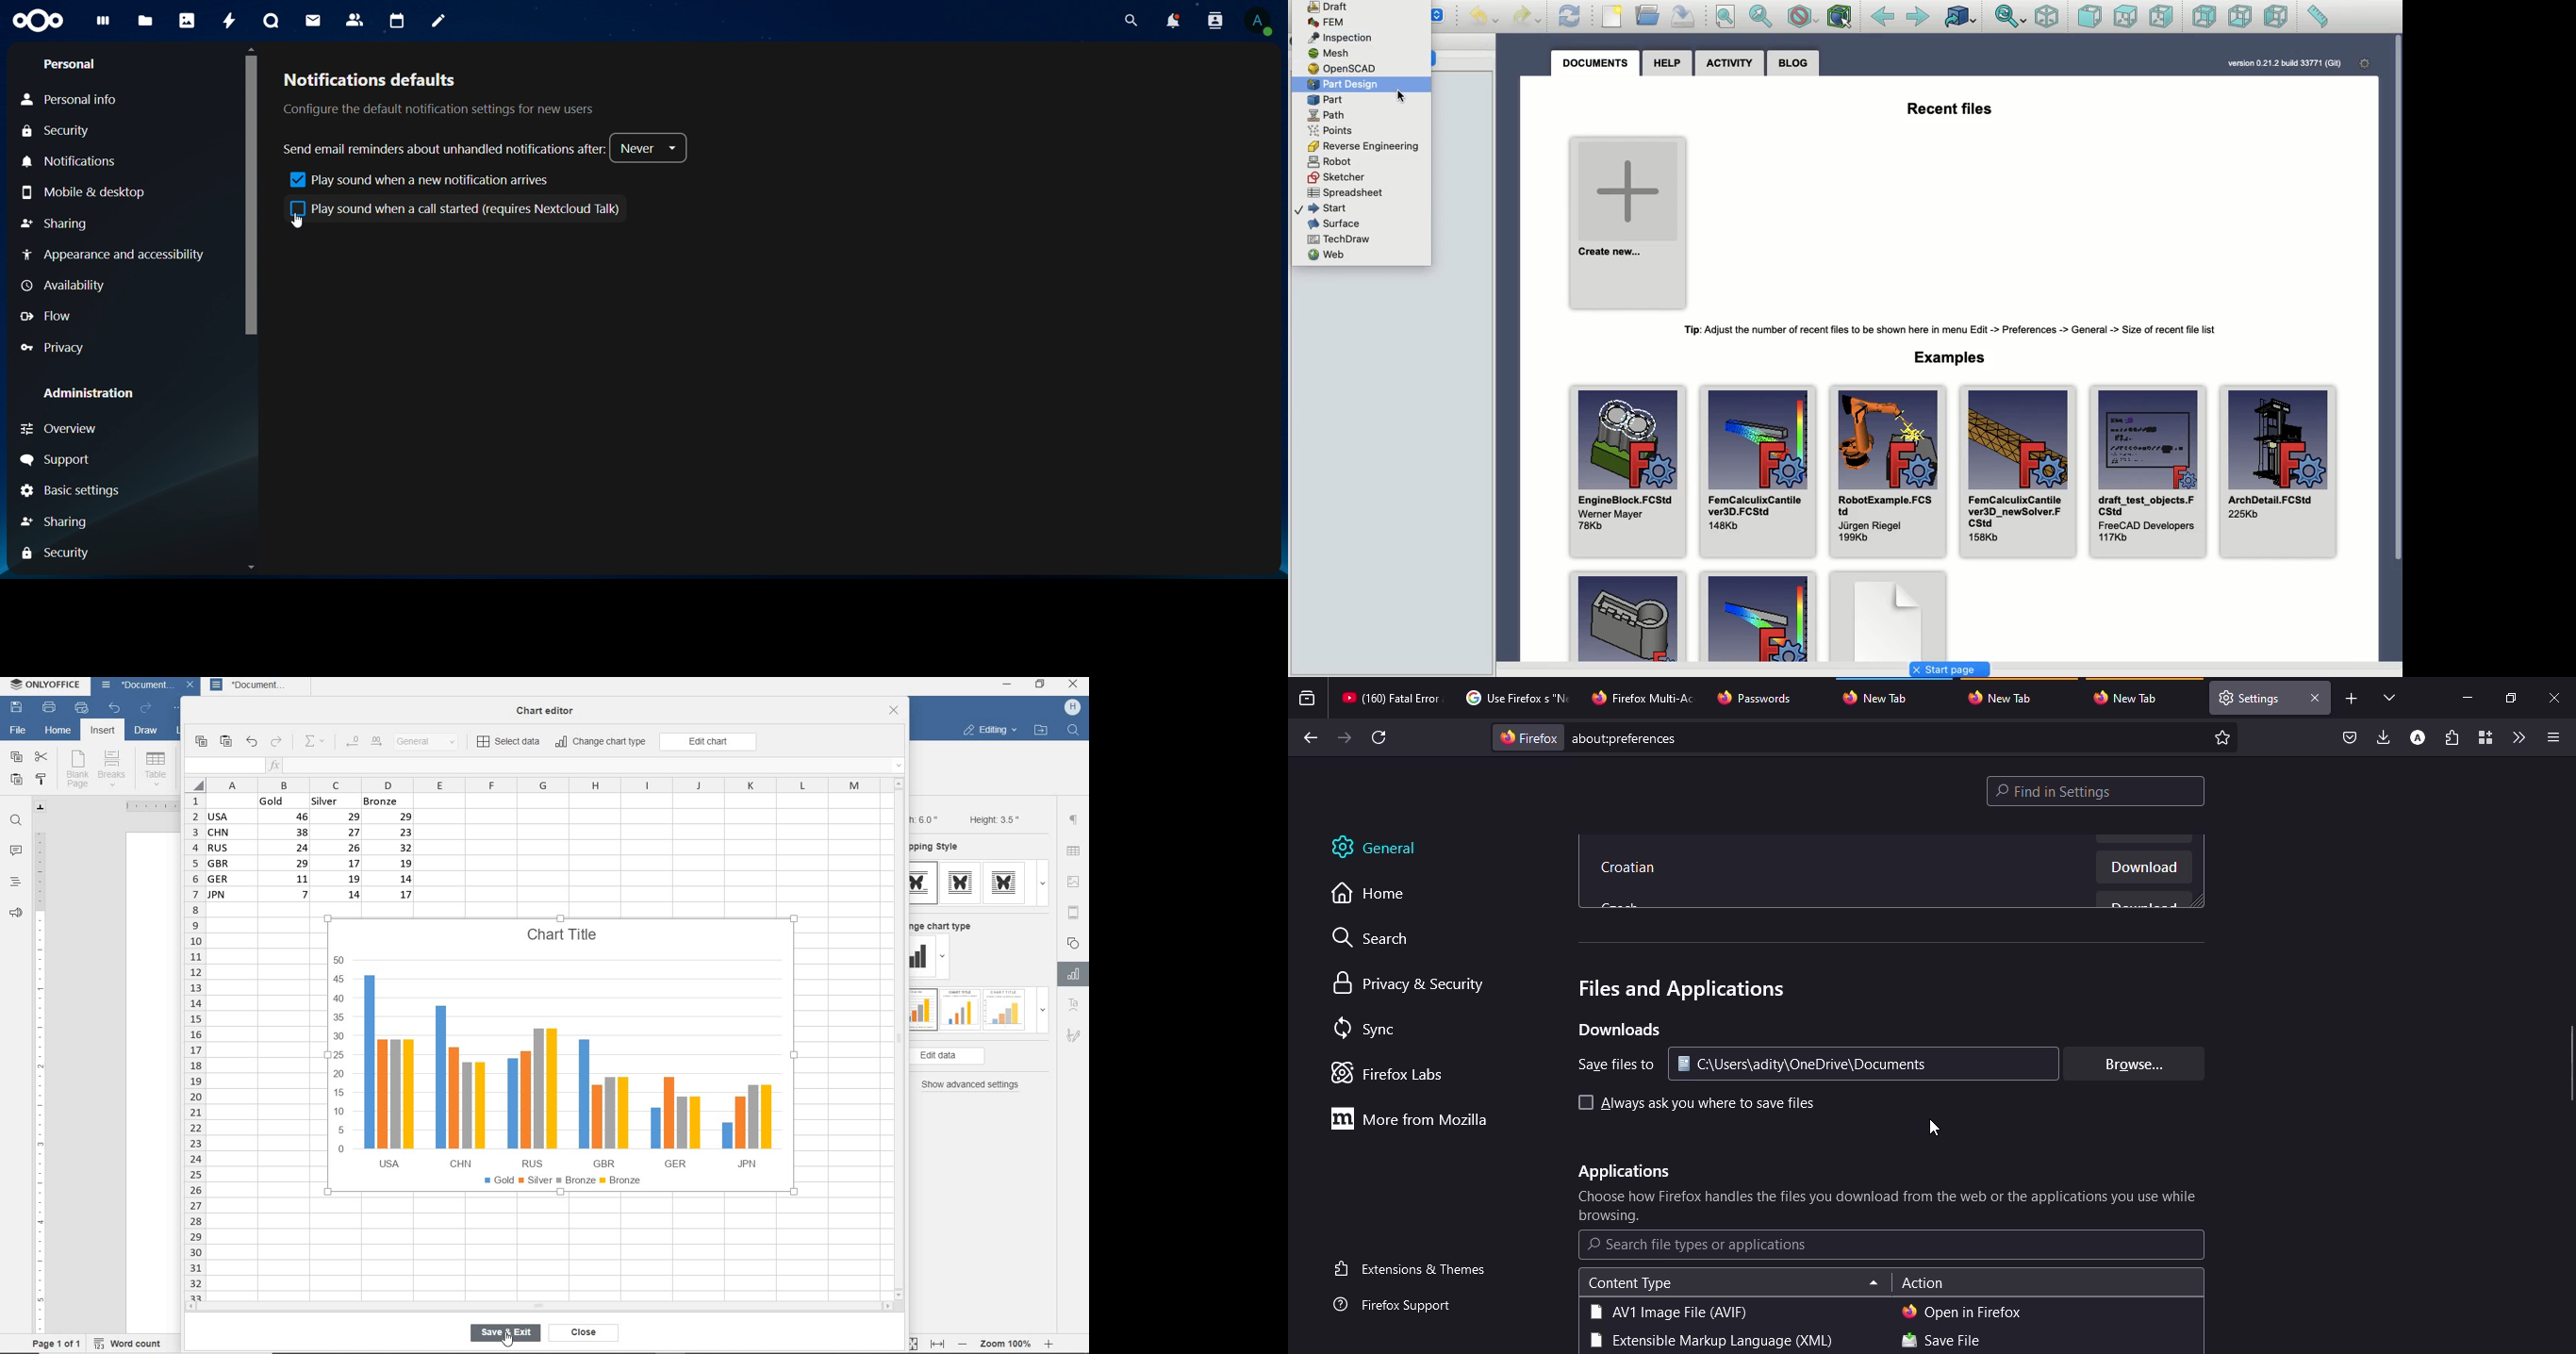  Describe the element at coordinates (1698, 1245) in the screenshot. I see `search` at that location.